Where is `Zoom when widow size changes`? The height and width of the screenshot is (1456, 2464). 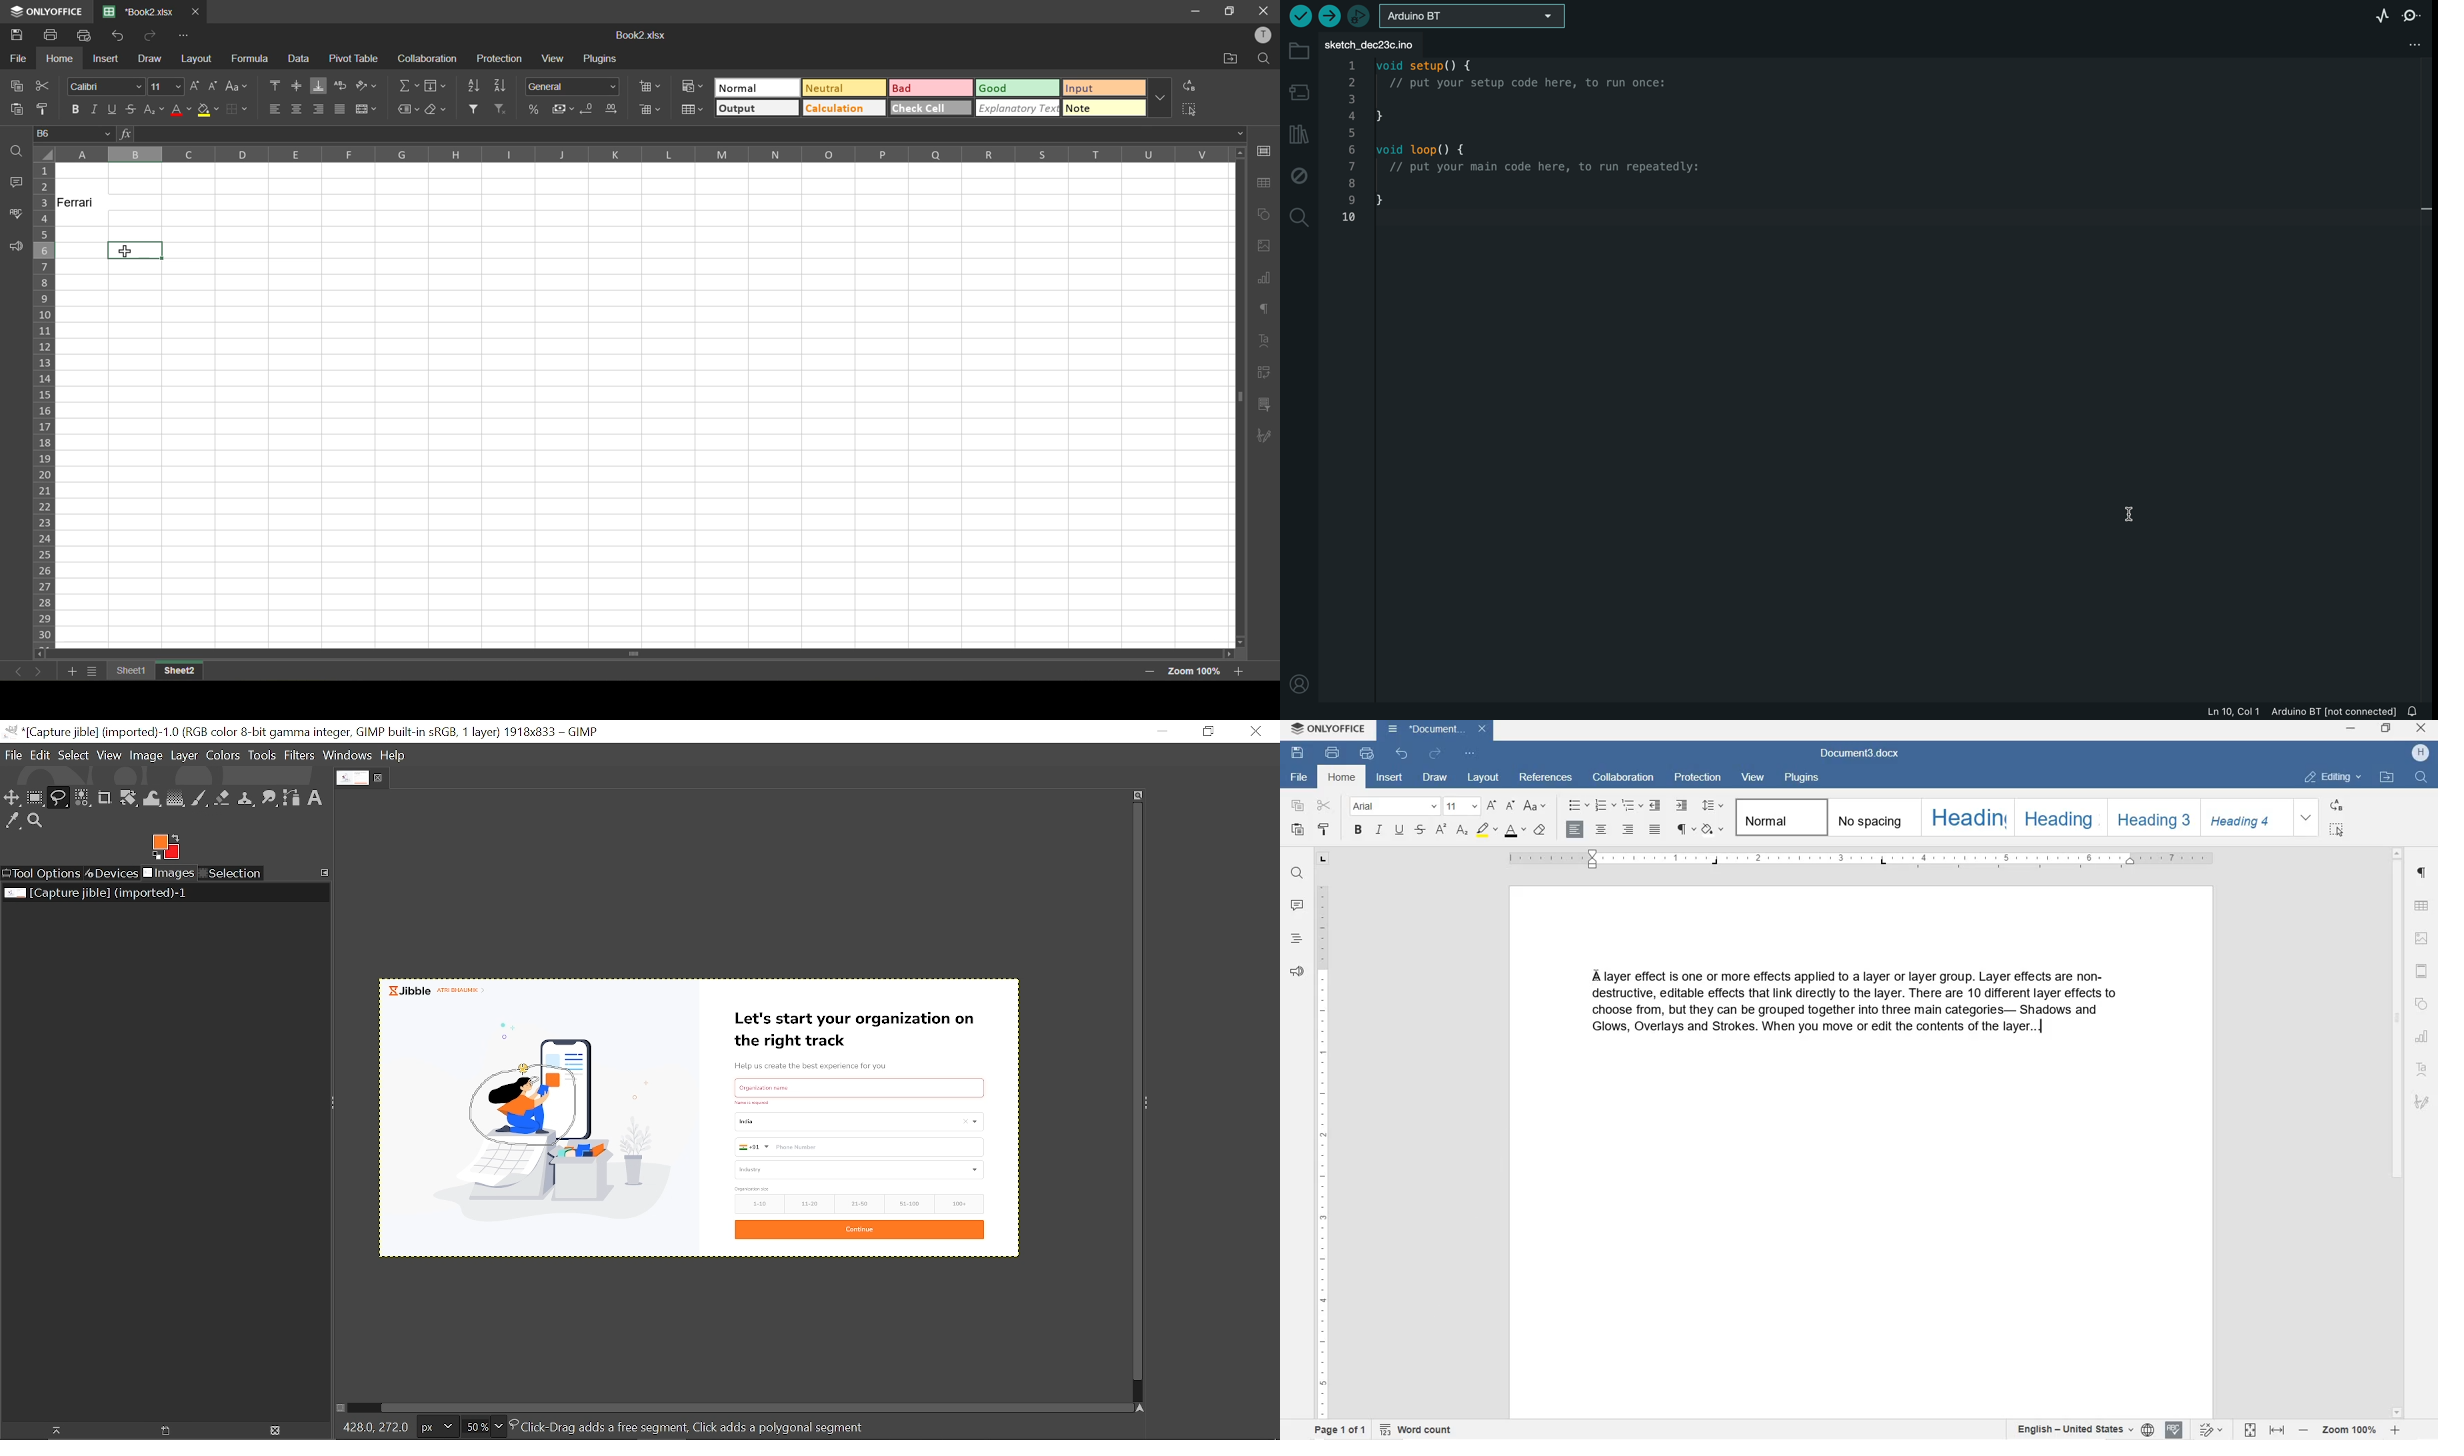
Zoom when widow size changes is located at coordinates (1138, 795).